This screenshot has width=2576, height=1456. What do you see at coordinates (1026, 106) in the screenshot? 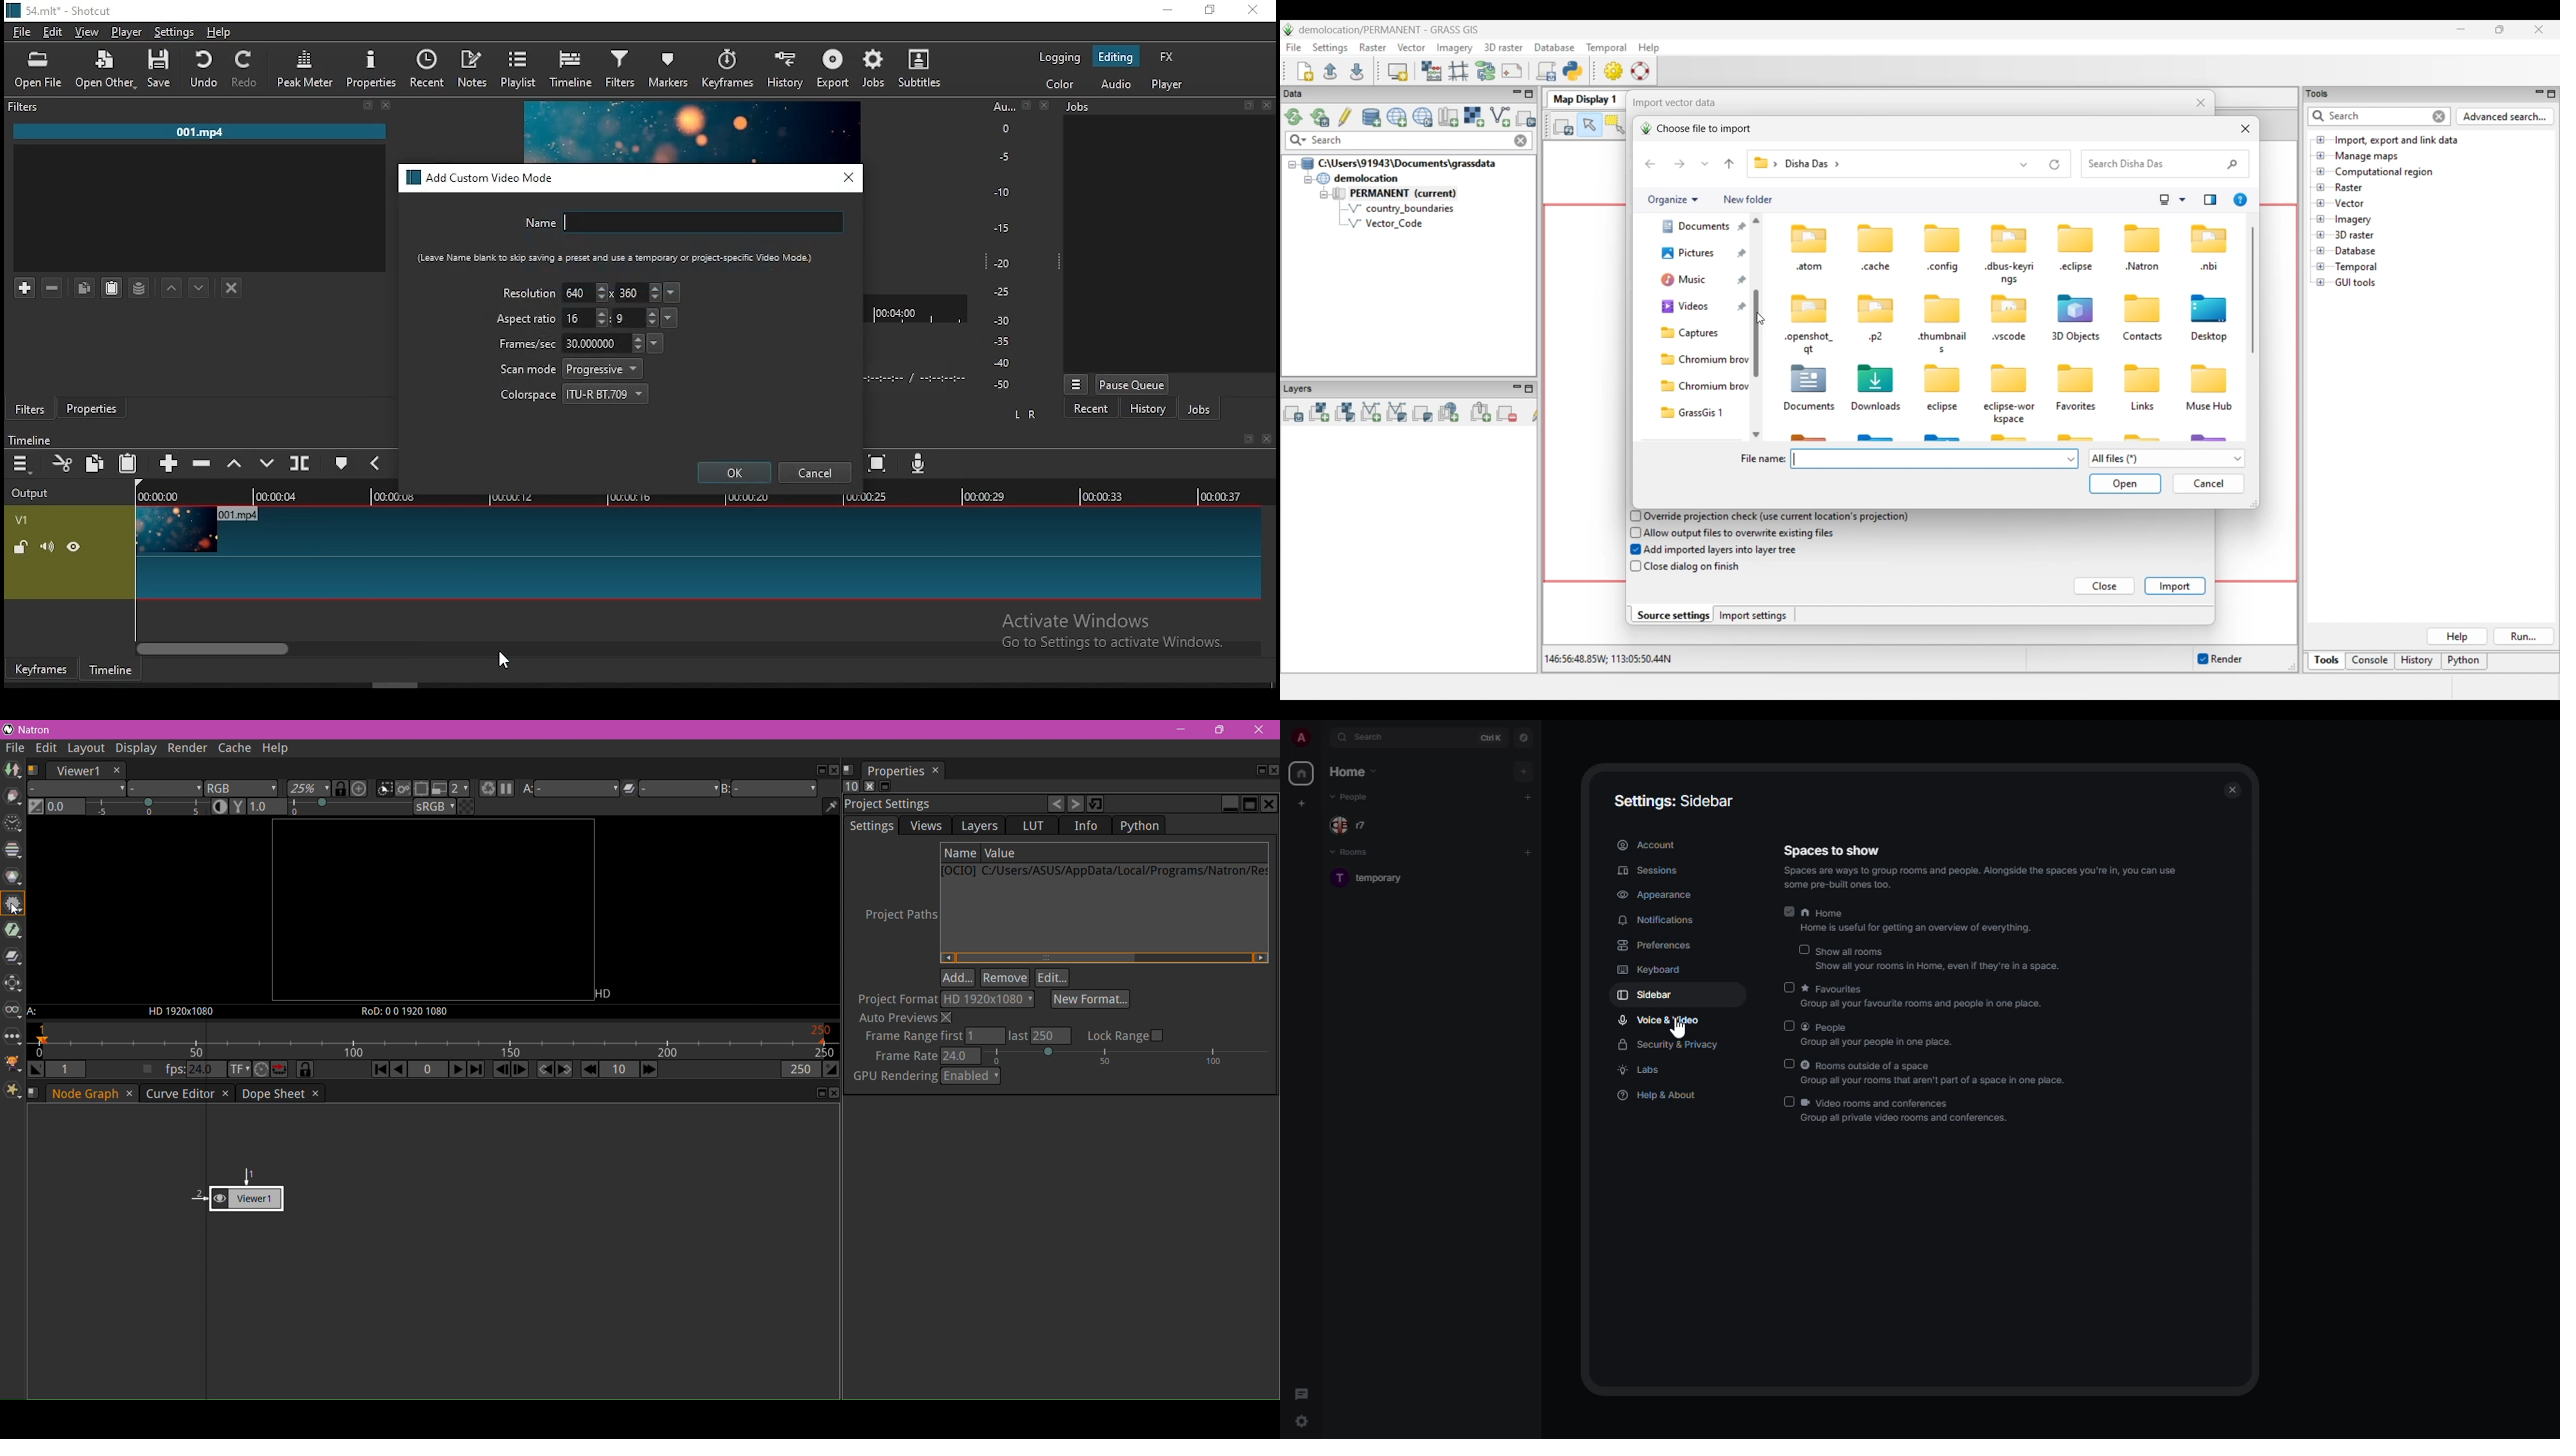
I see `restore` at bounding box center [1026, 106].